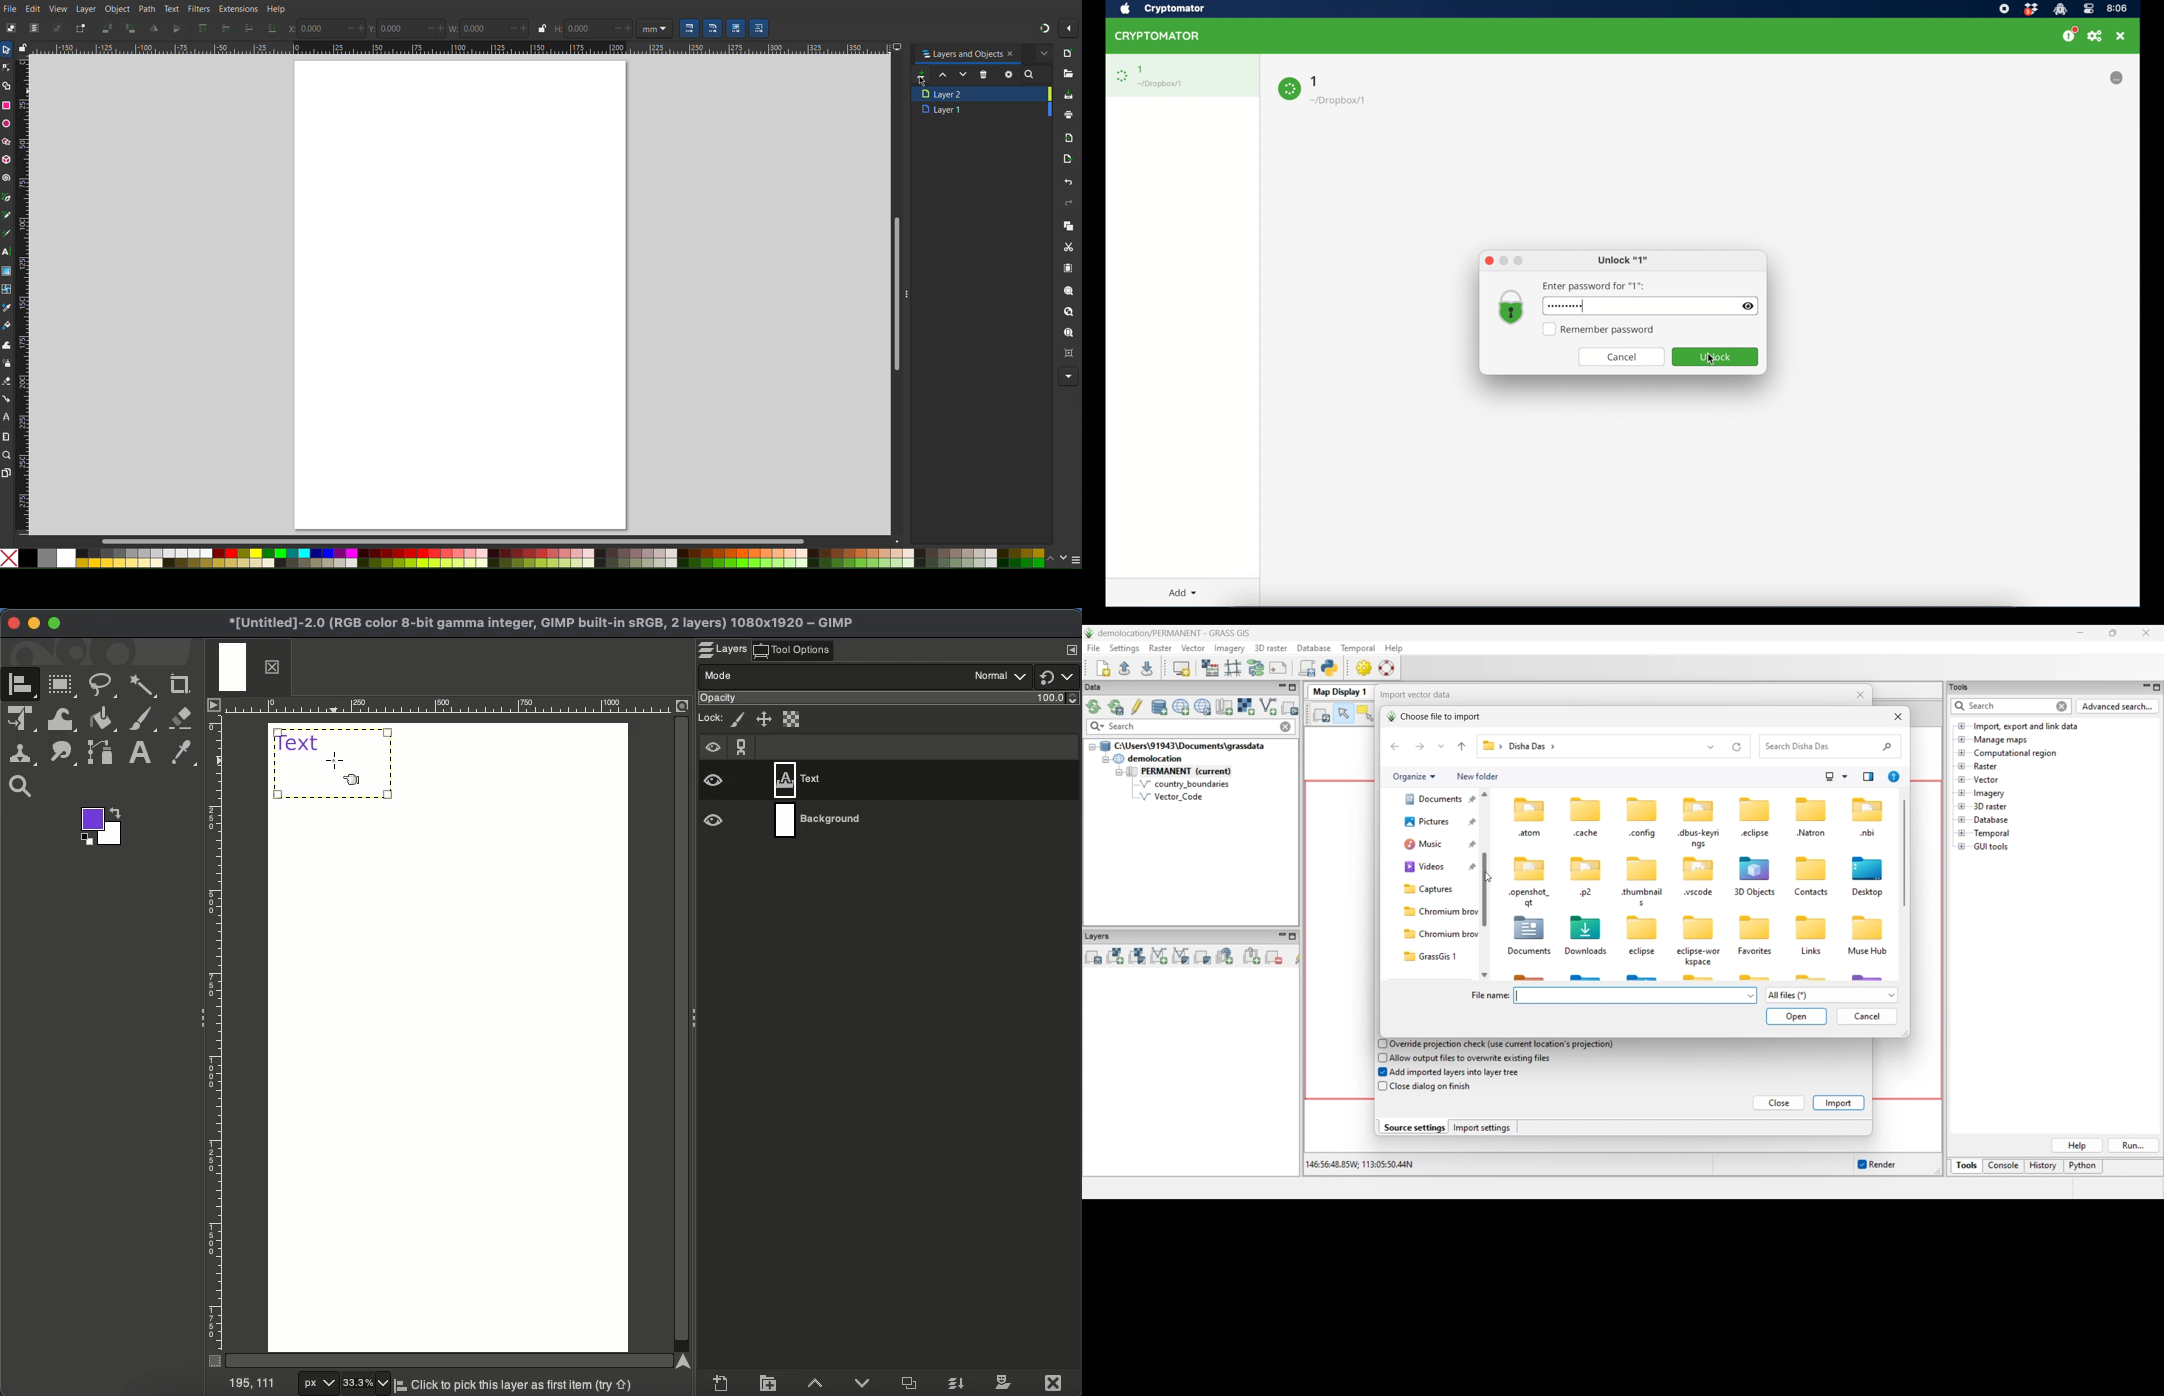 The height and width of the screenshot is (1400, 2184). I want to click on Layer 1, so click(982, 110).